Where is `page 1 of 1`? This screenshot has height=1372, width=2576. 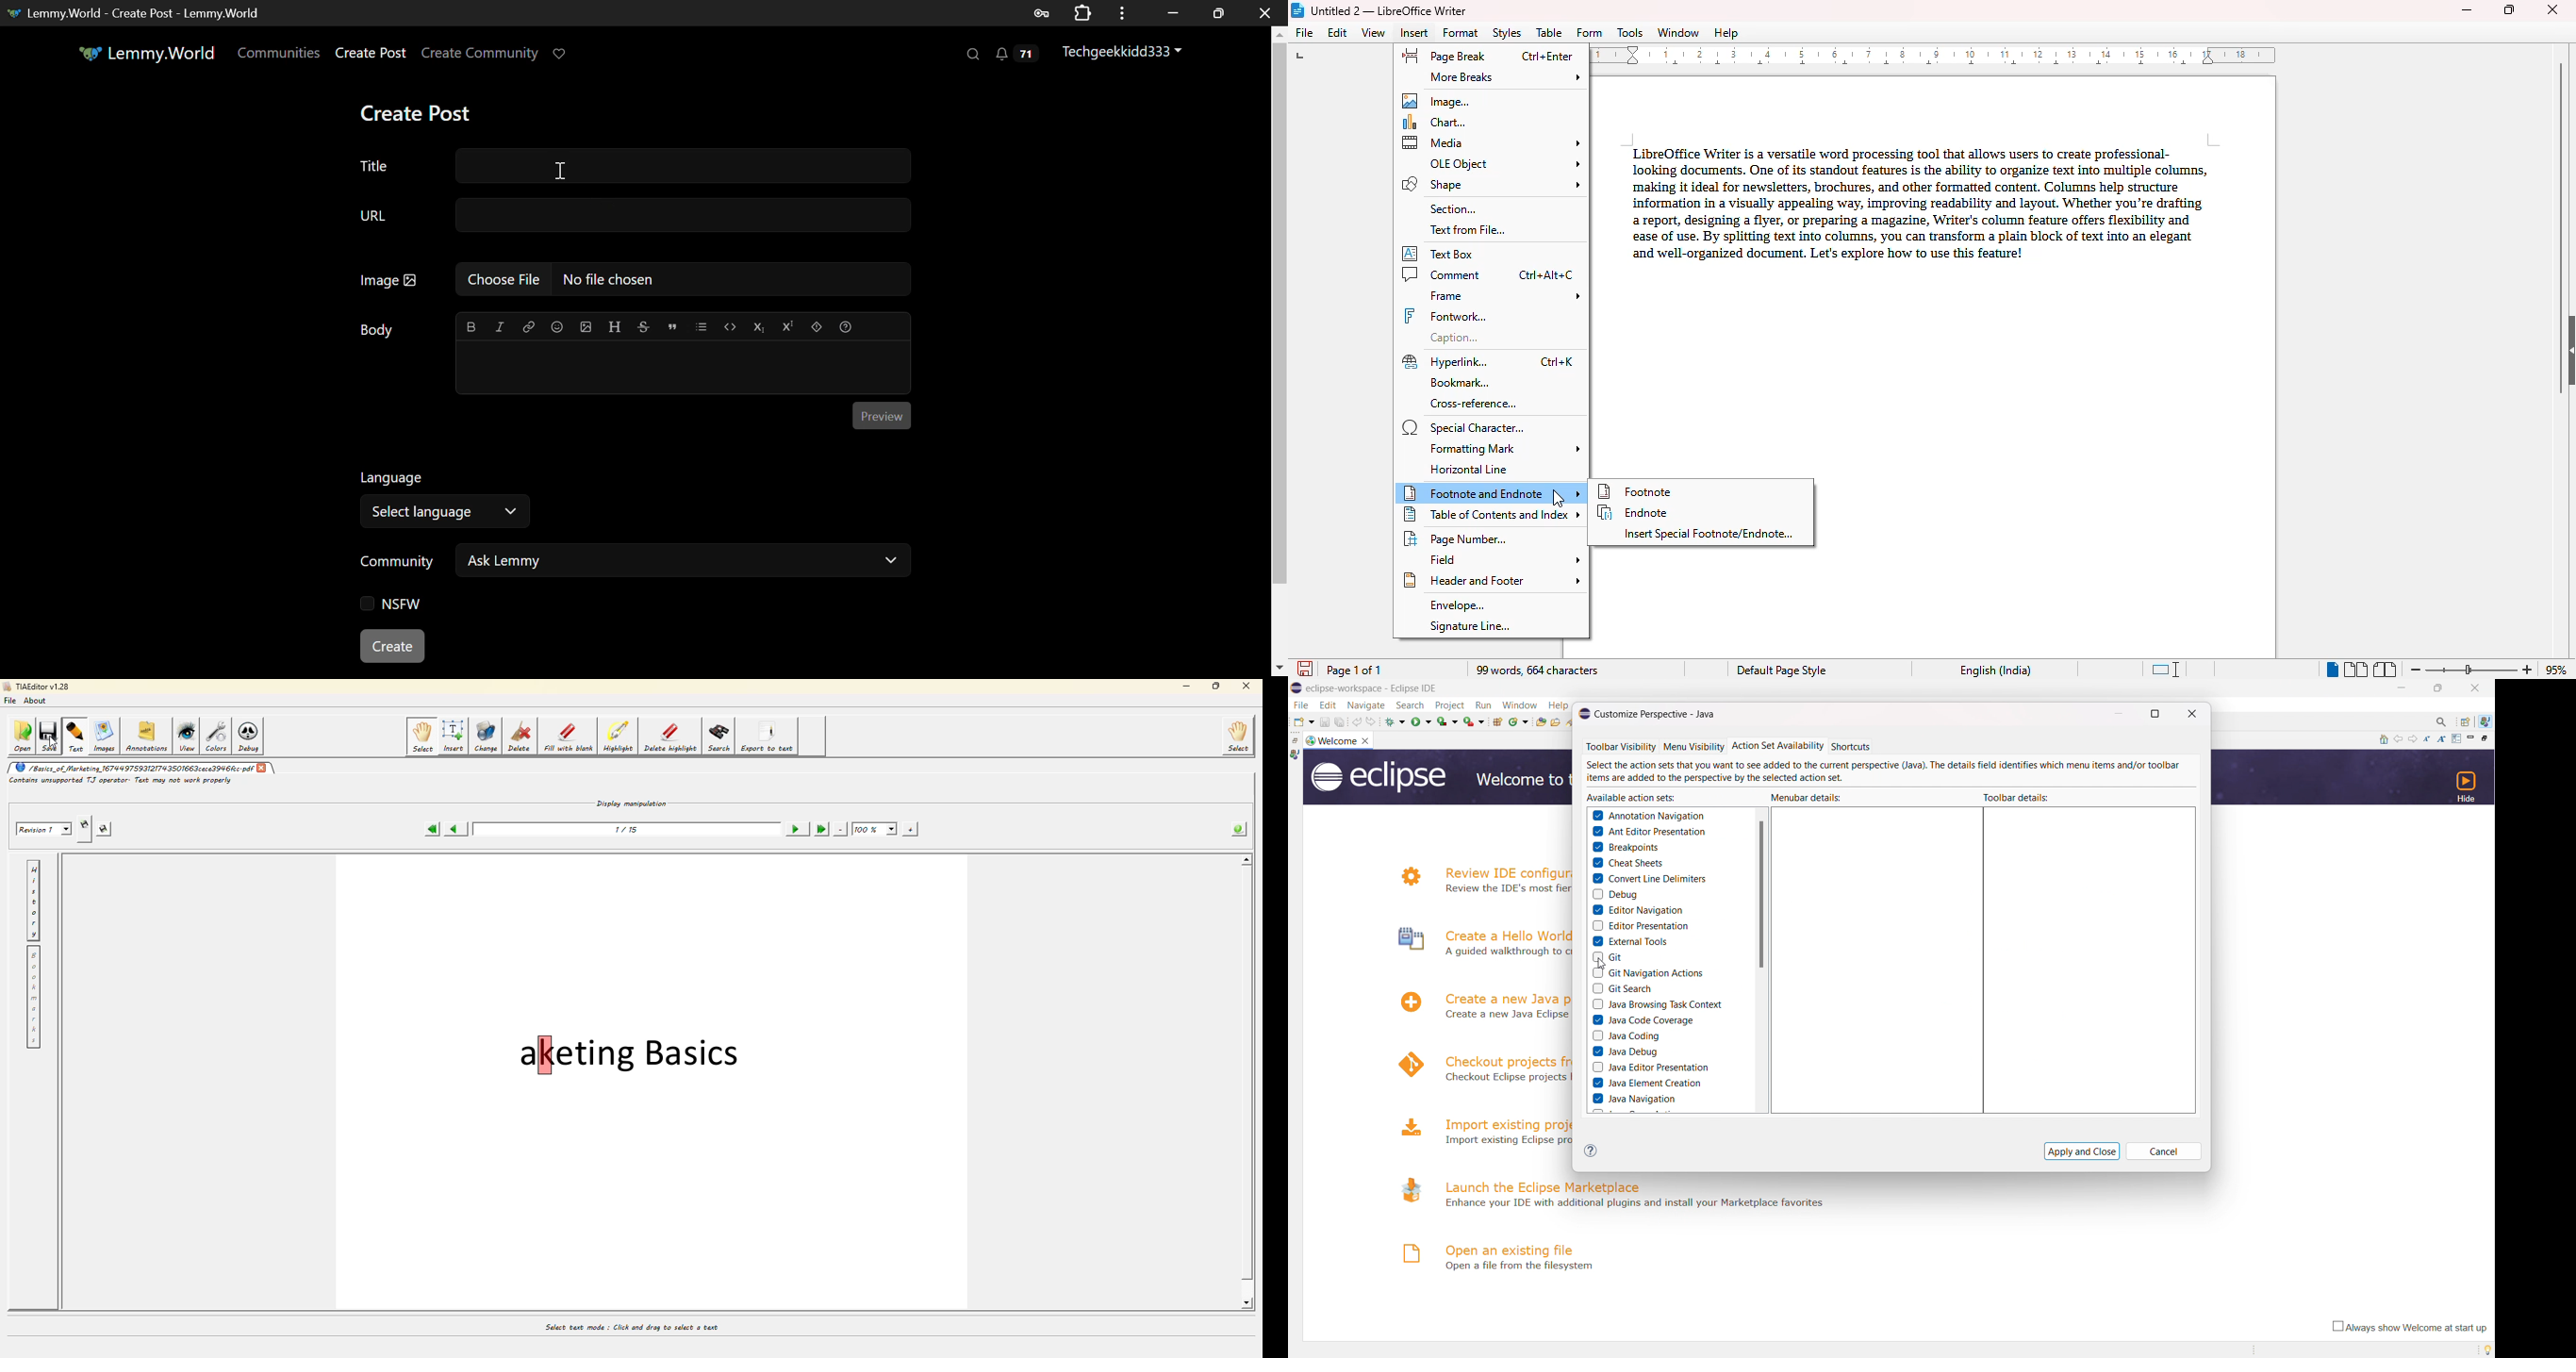 page 1 of 1 is located at coordinates (1355, 671).